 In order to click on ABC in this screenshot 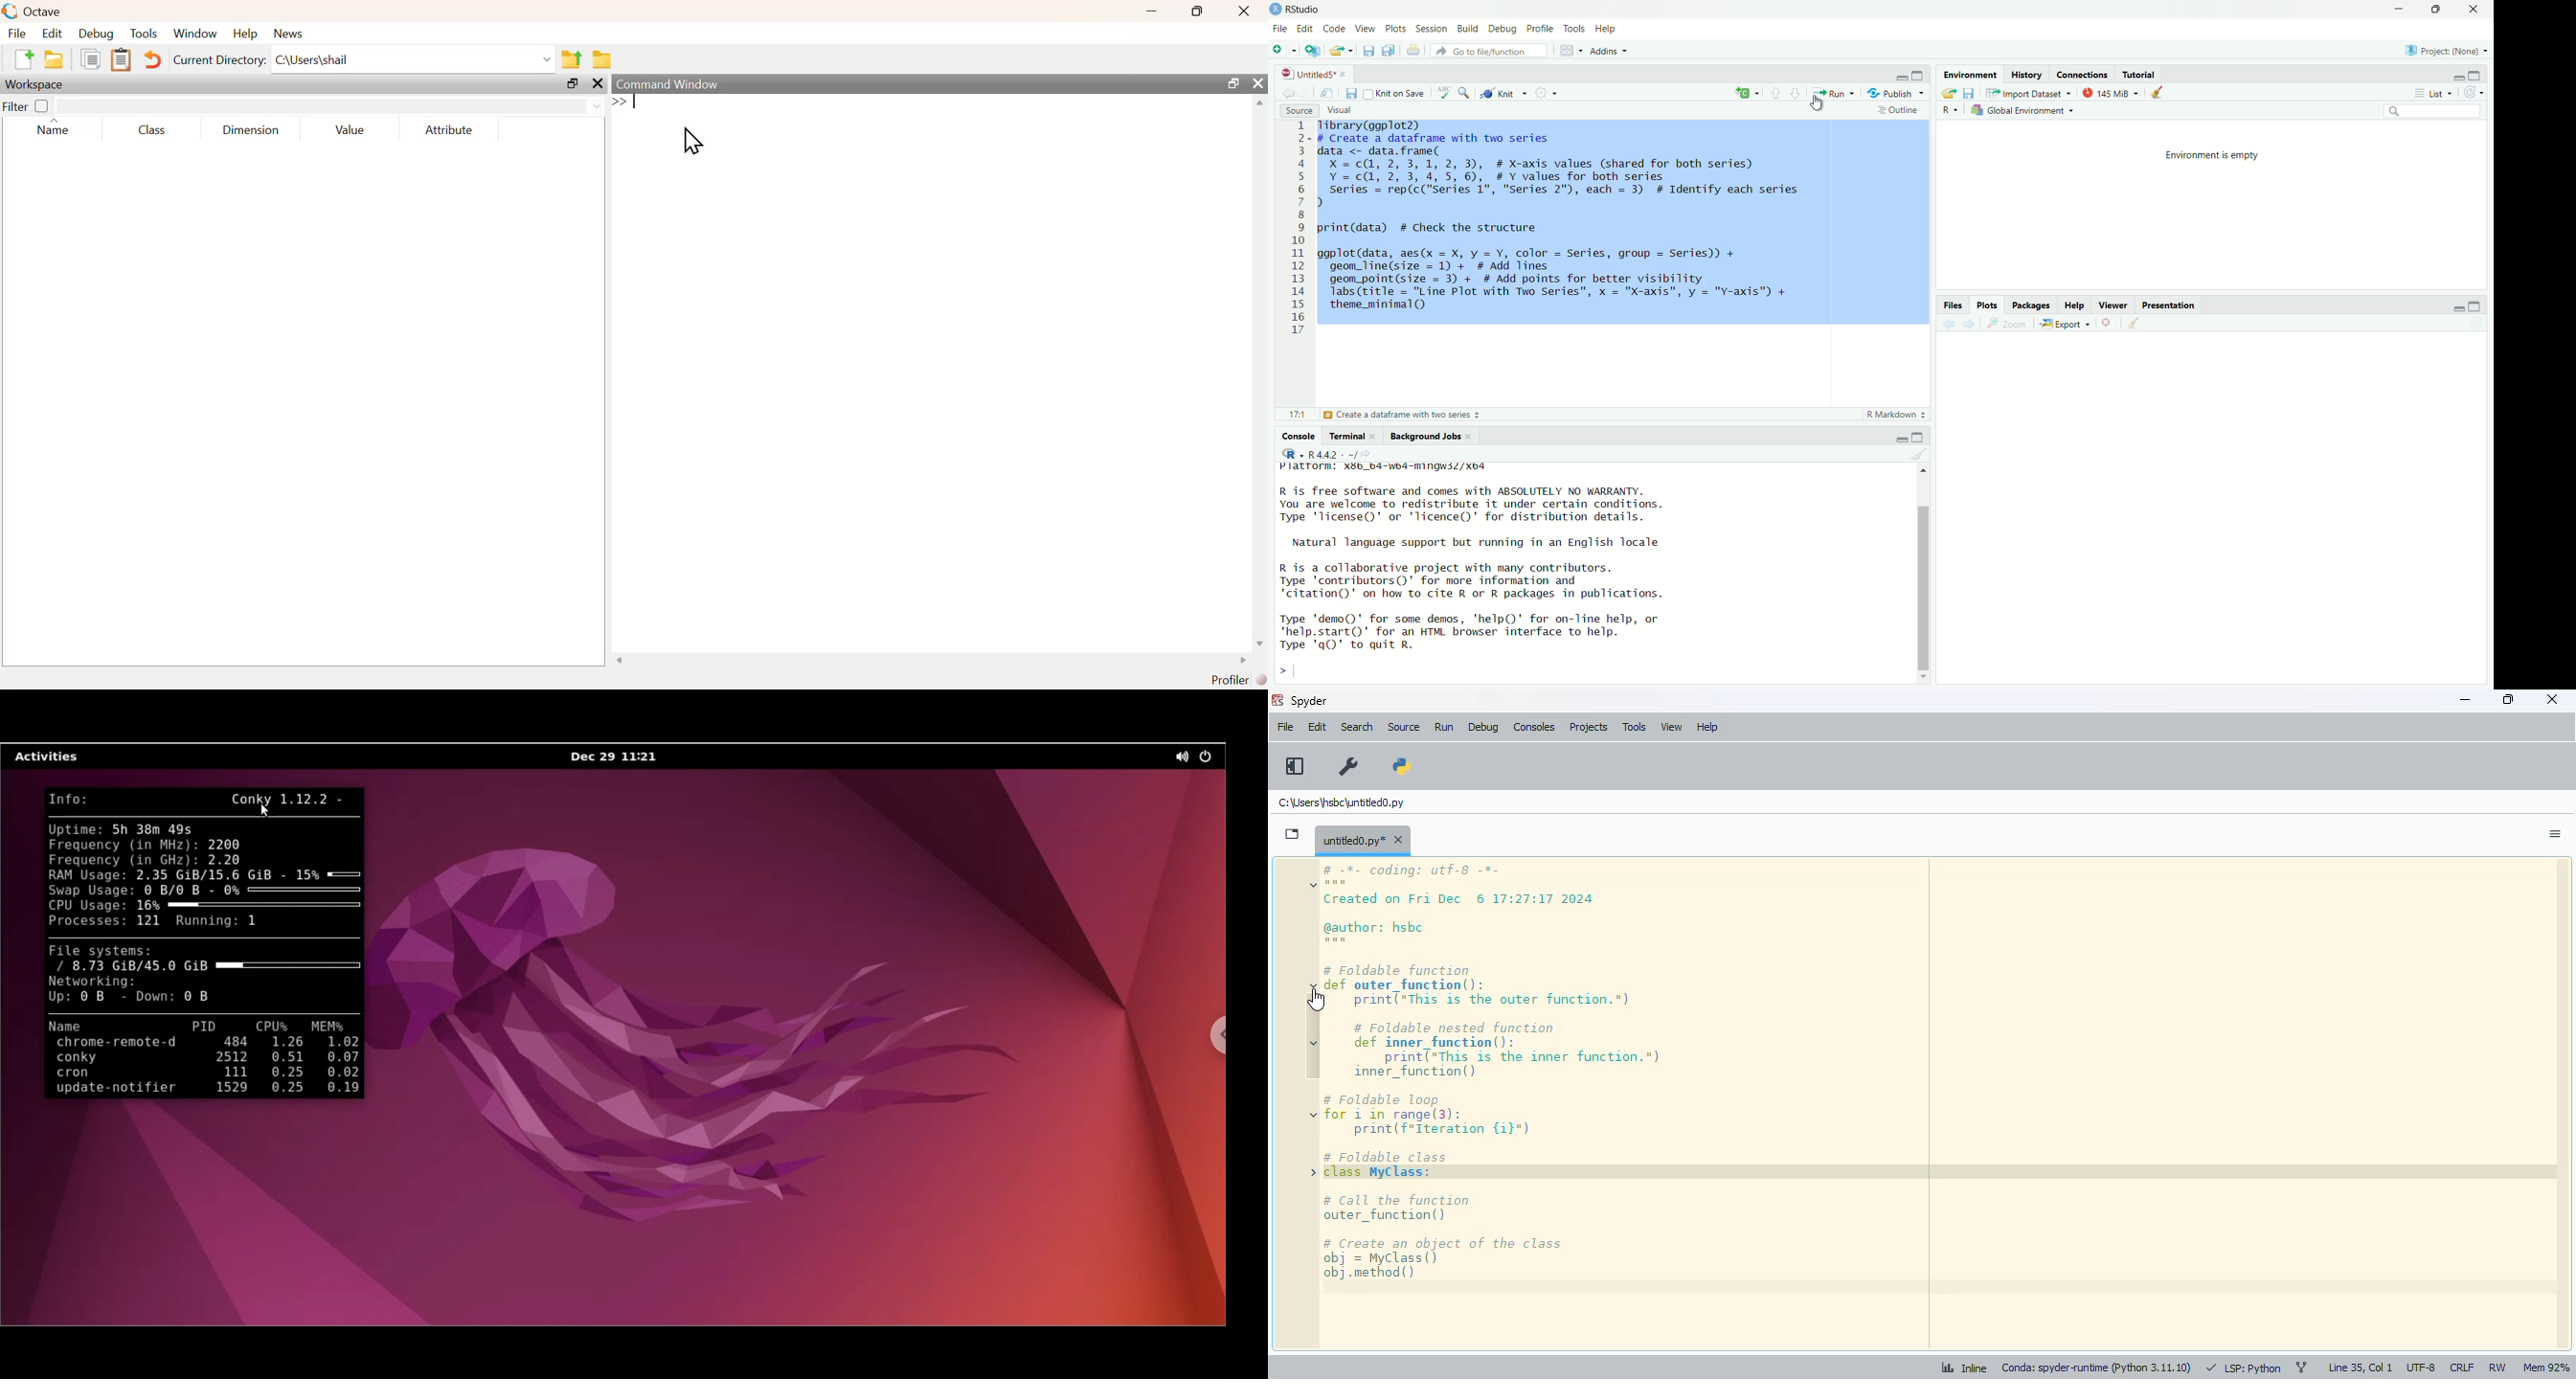, I will do `click(1443, 93)`.